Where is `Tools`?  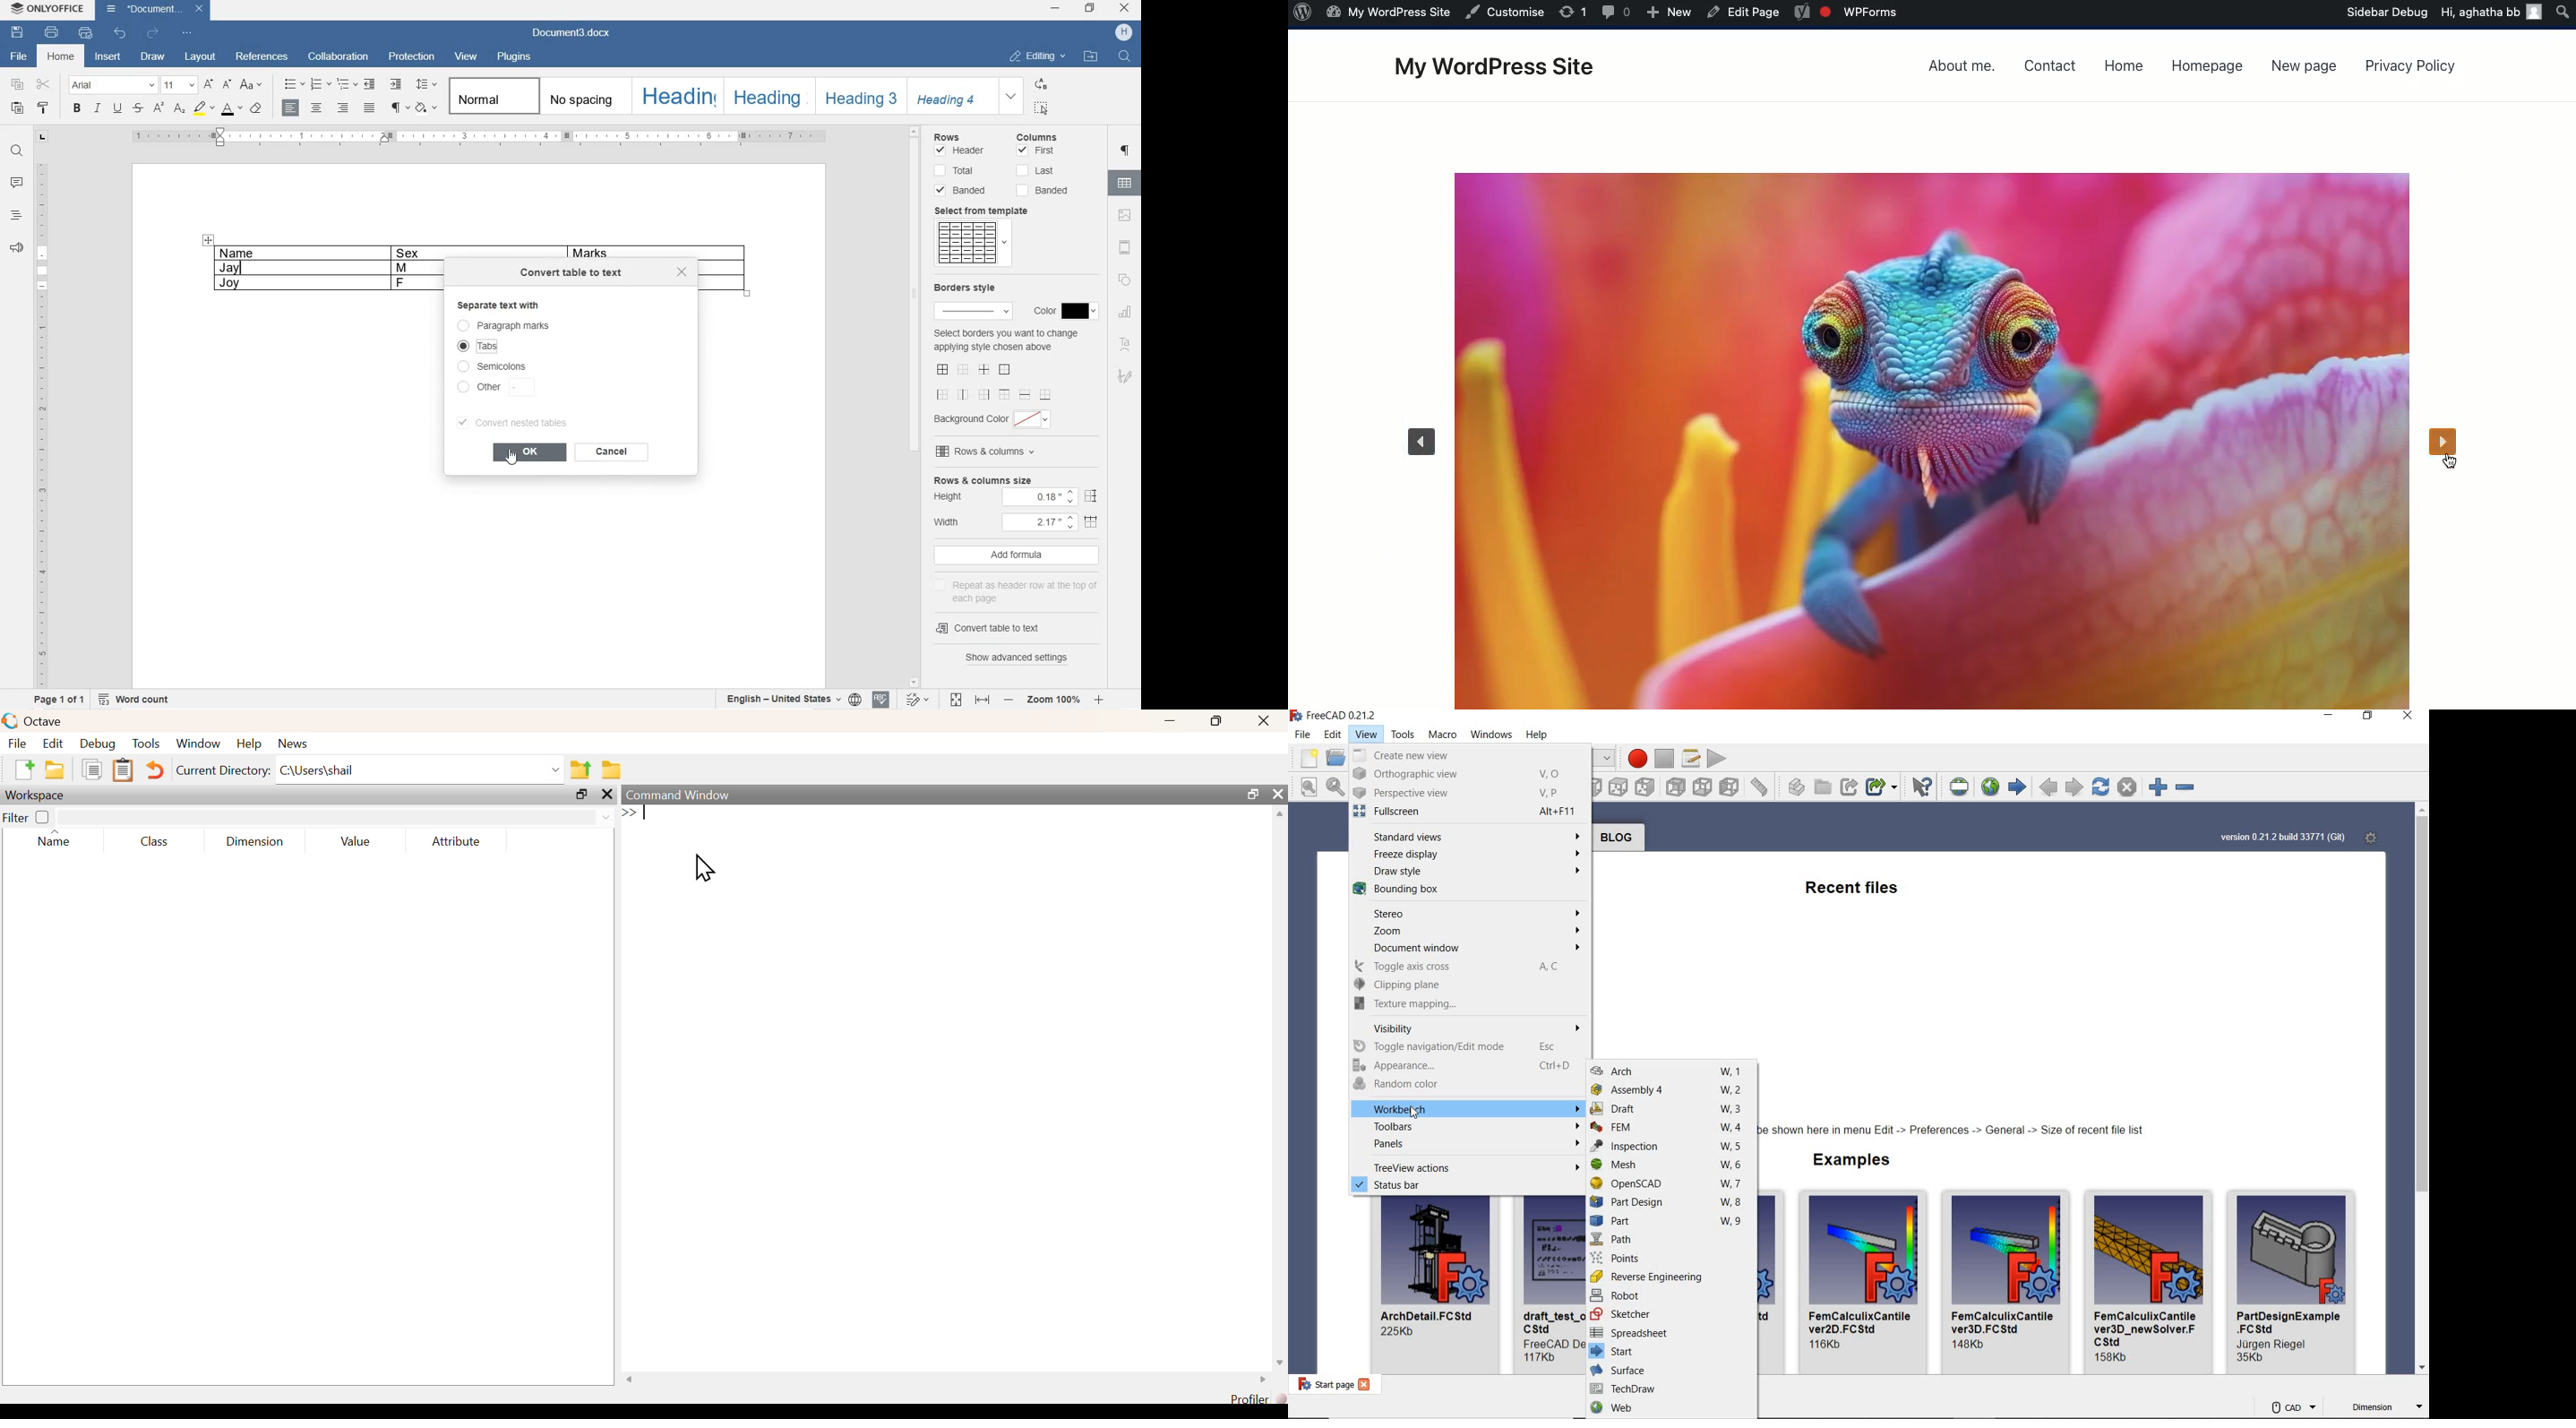
Tools is located at coordinates (147, 743).